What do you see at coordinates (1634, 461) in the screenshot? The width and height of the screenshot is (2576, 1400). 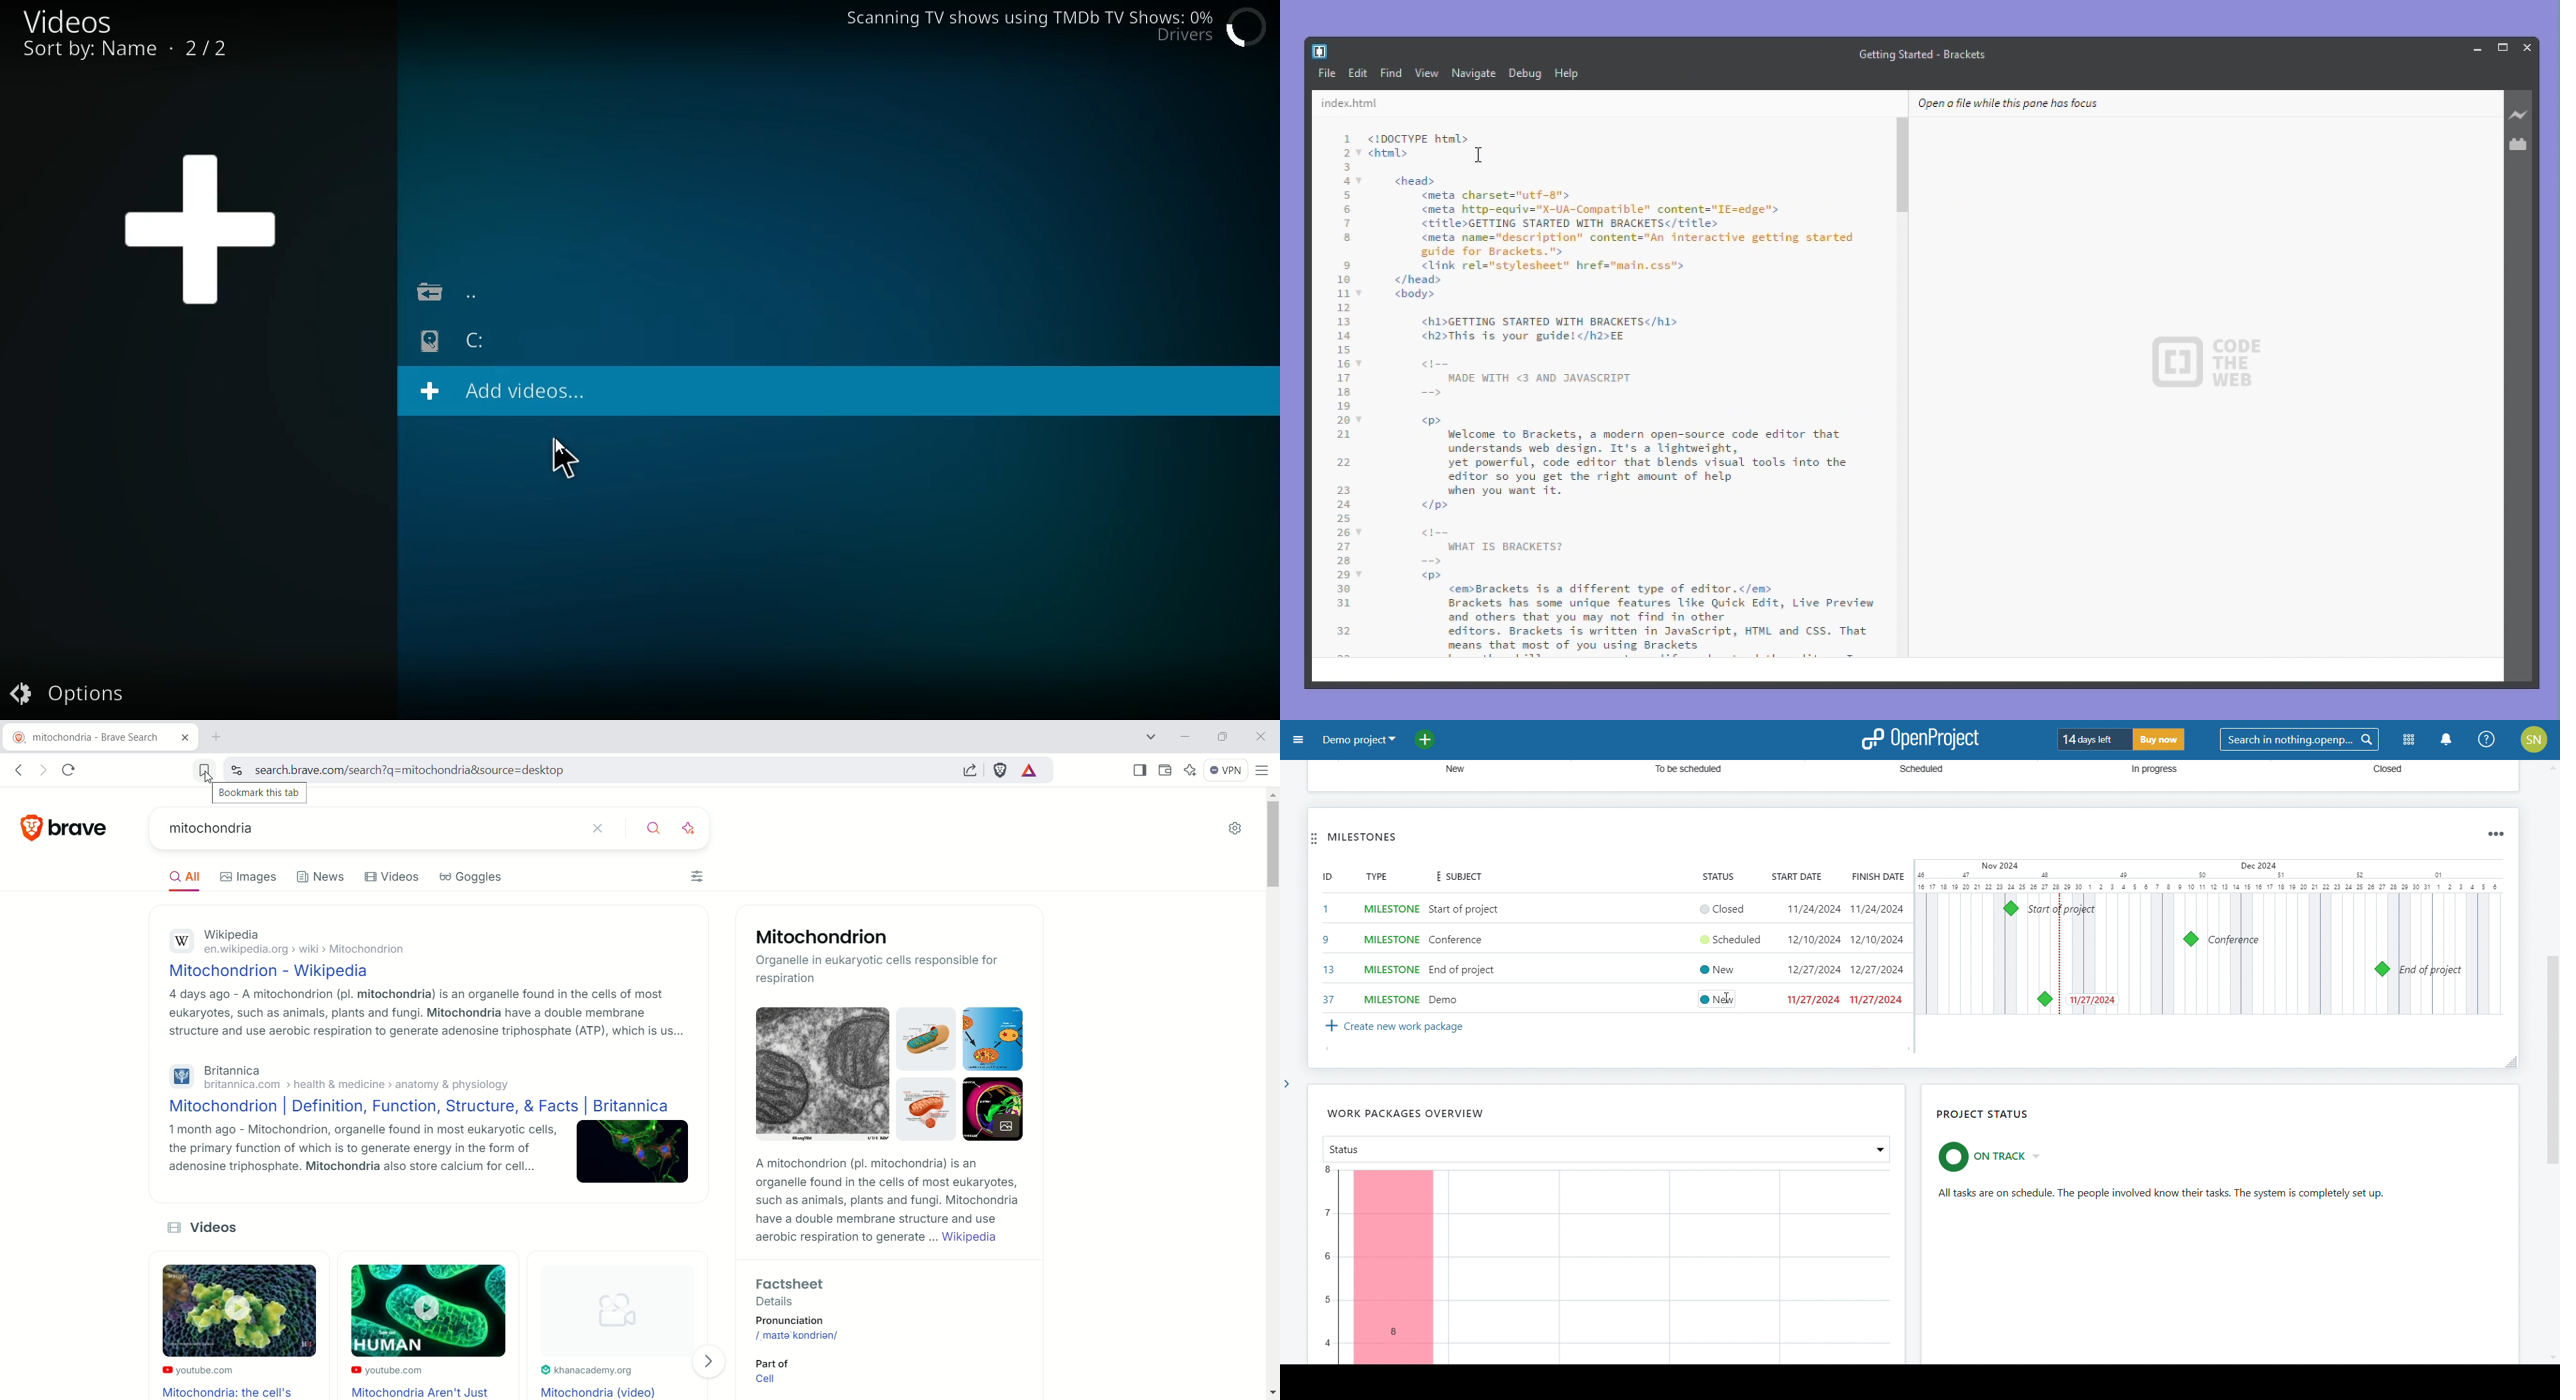 I see `<p> Welcome to Brackets, a modern open-source code editor that understands web design. It's a lightweight, yet powerful, code editor that blends visual tools into the editor so you get the right amount of help when you want it.</p>` at bounding box center [1634, 461].